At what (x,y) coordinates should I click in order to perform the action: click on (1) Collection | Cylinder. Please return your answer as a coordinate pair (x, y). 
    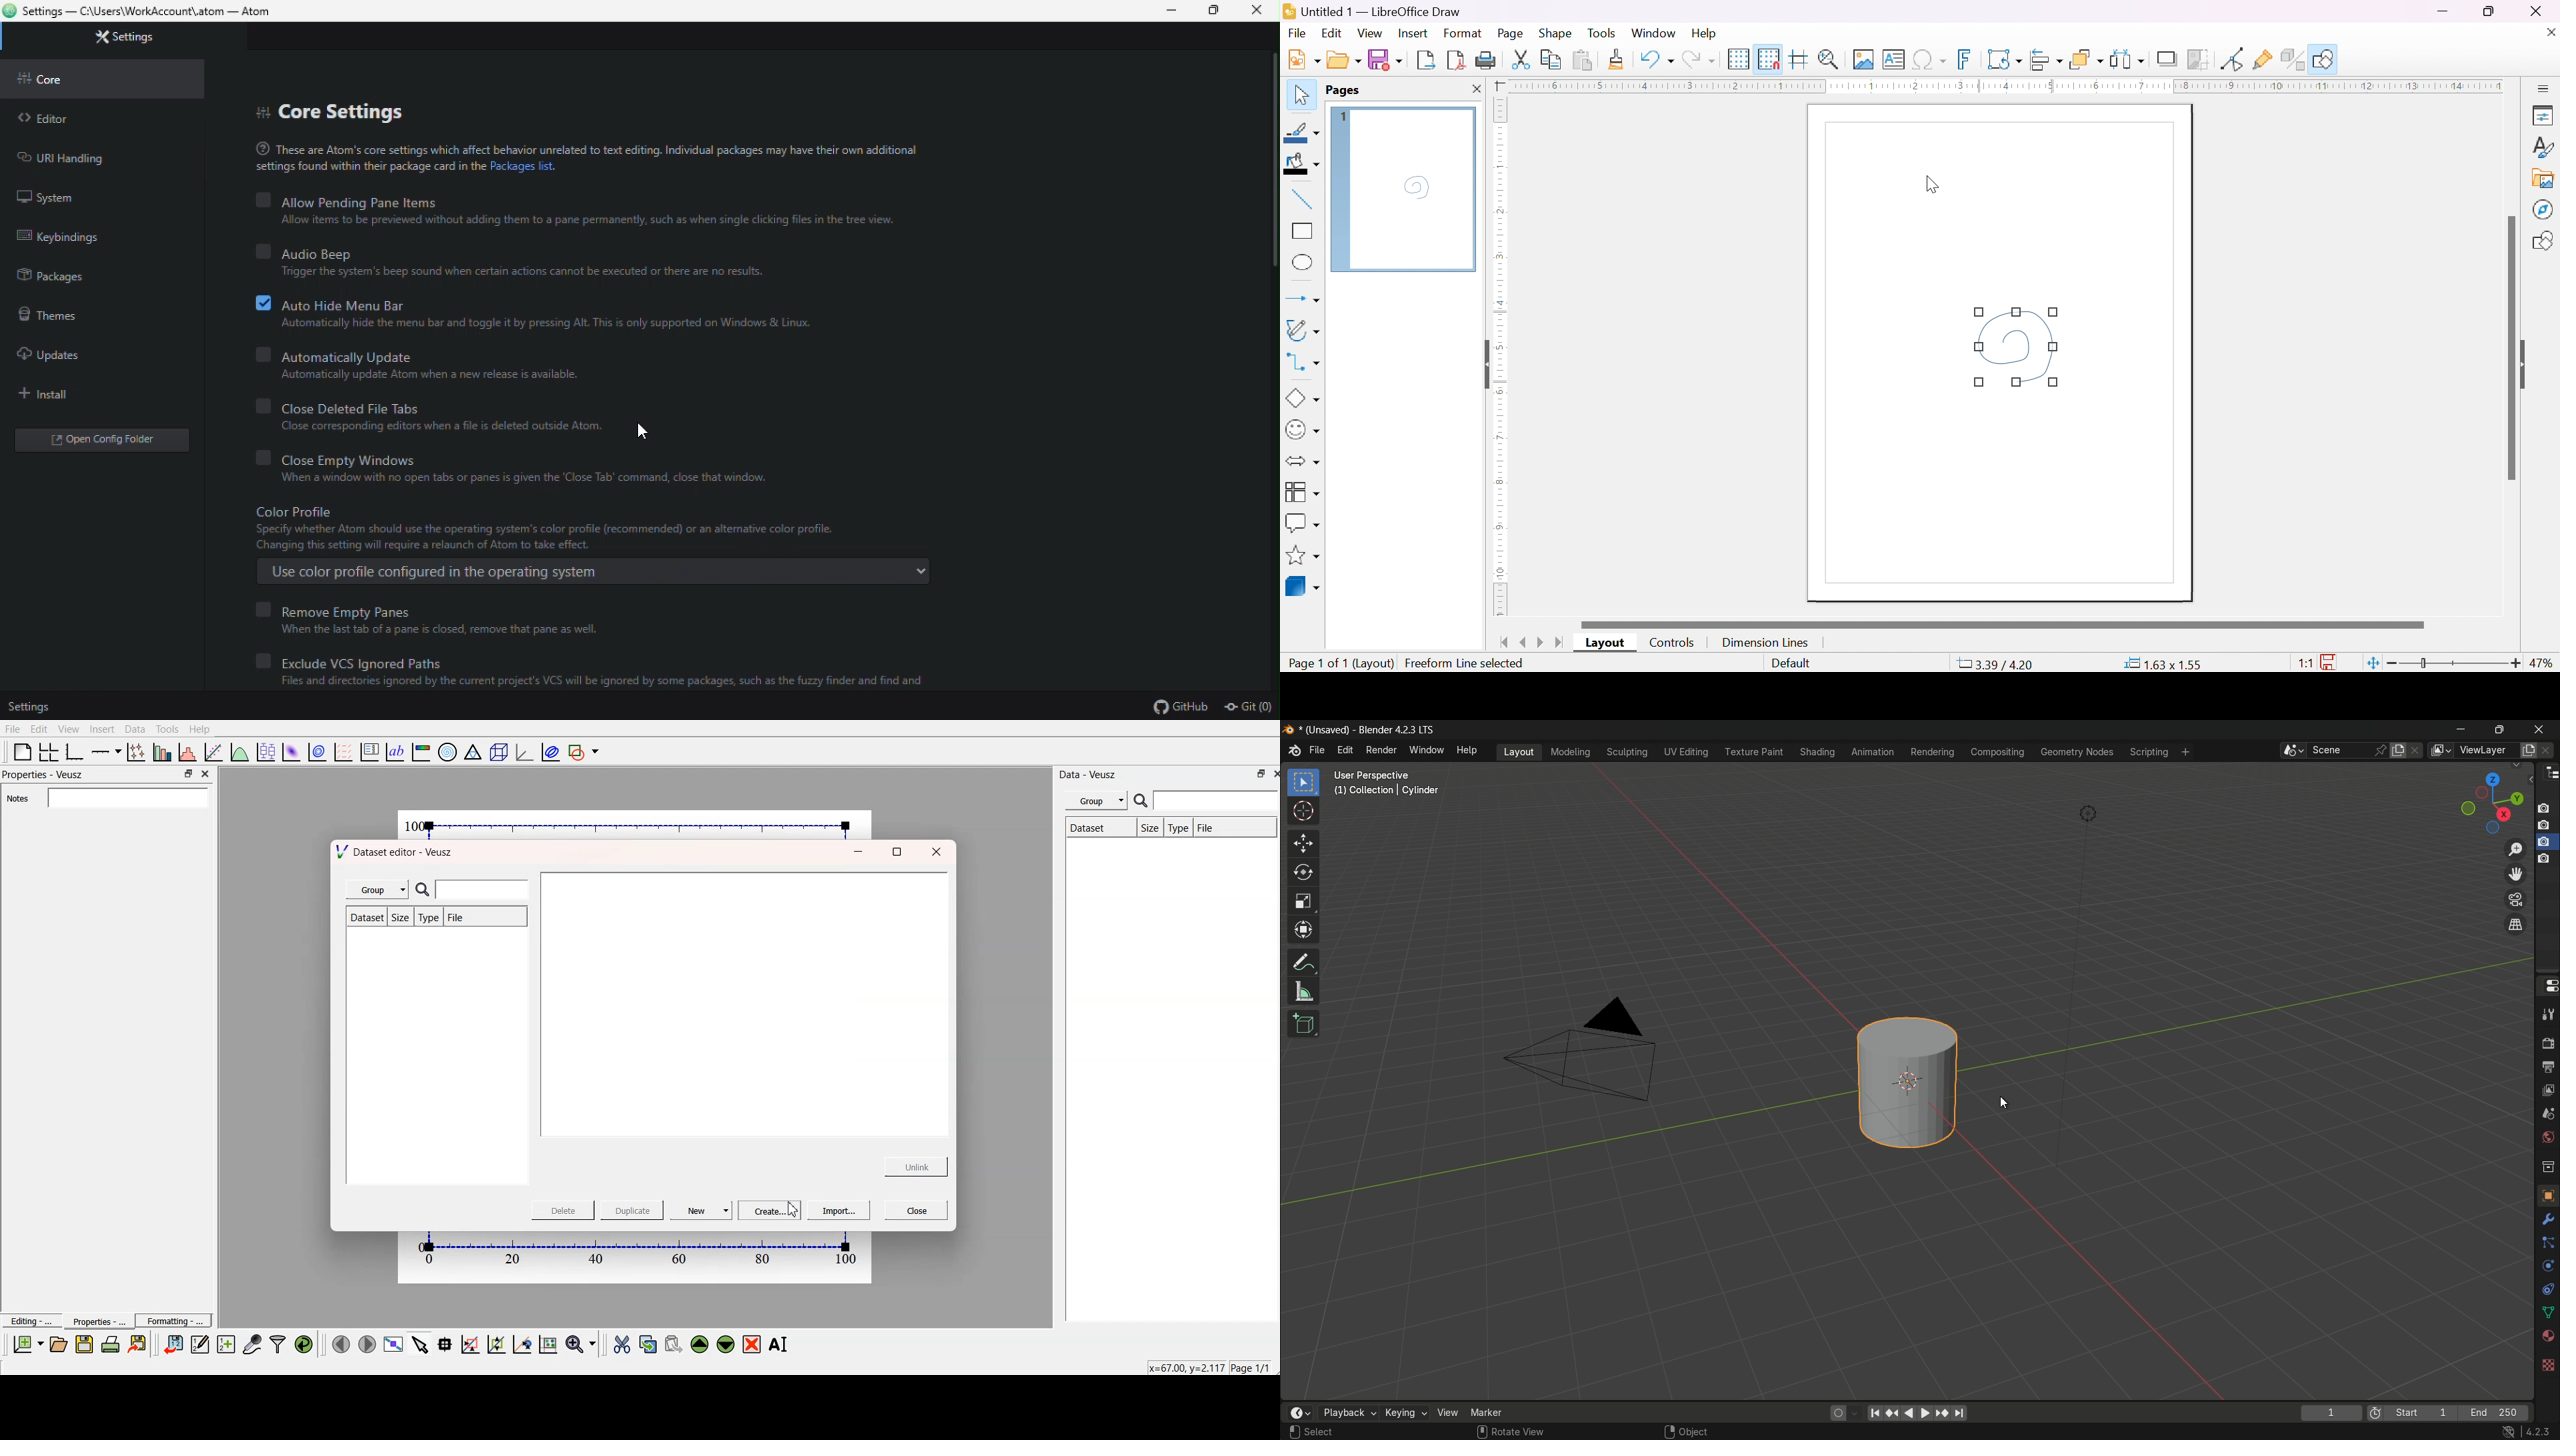
    Looking at the image, I should click on (1387, 791).